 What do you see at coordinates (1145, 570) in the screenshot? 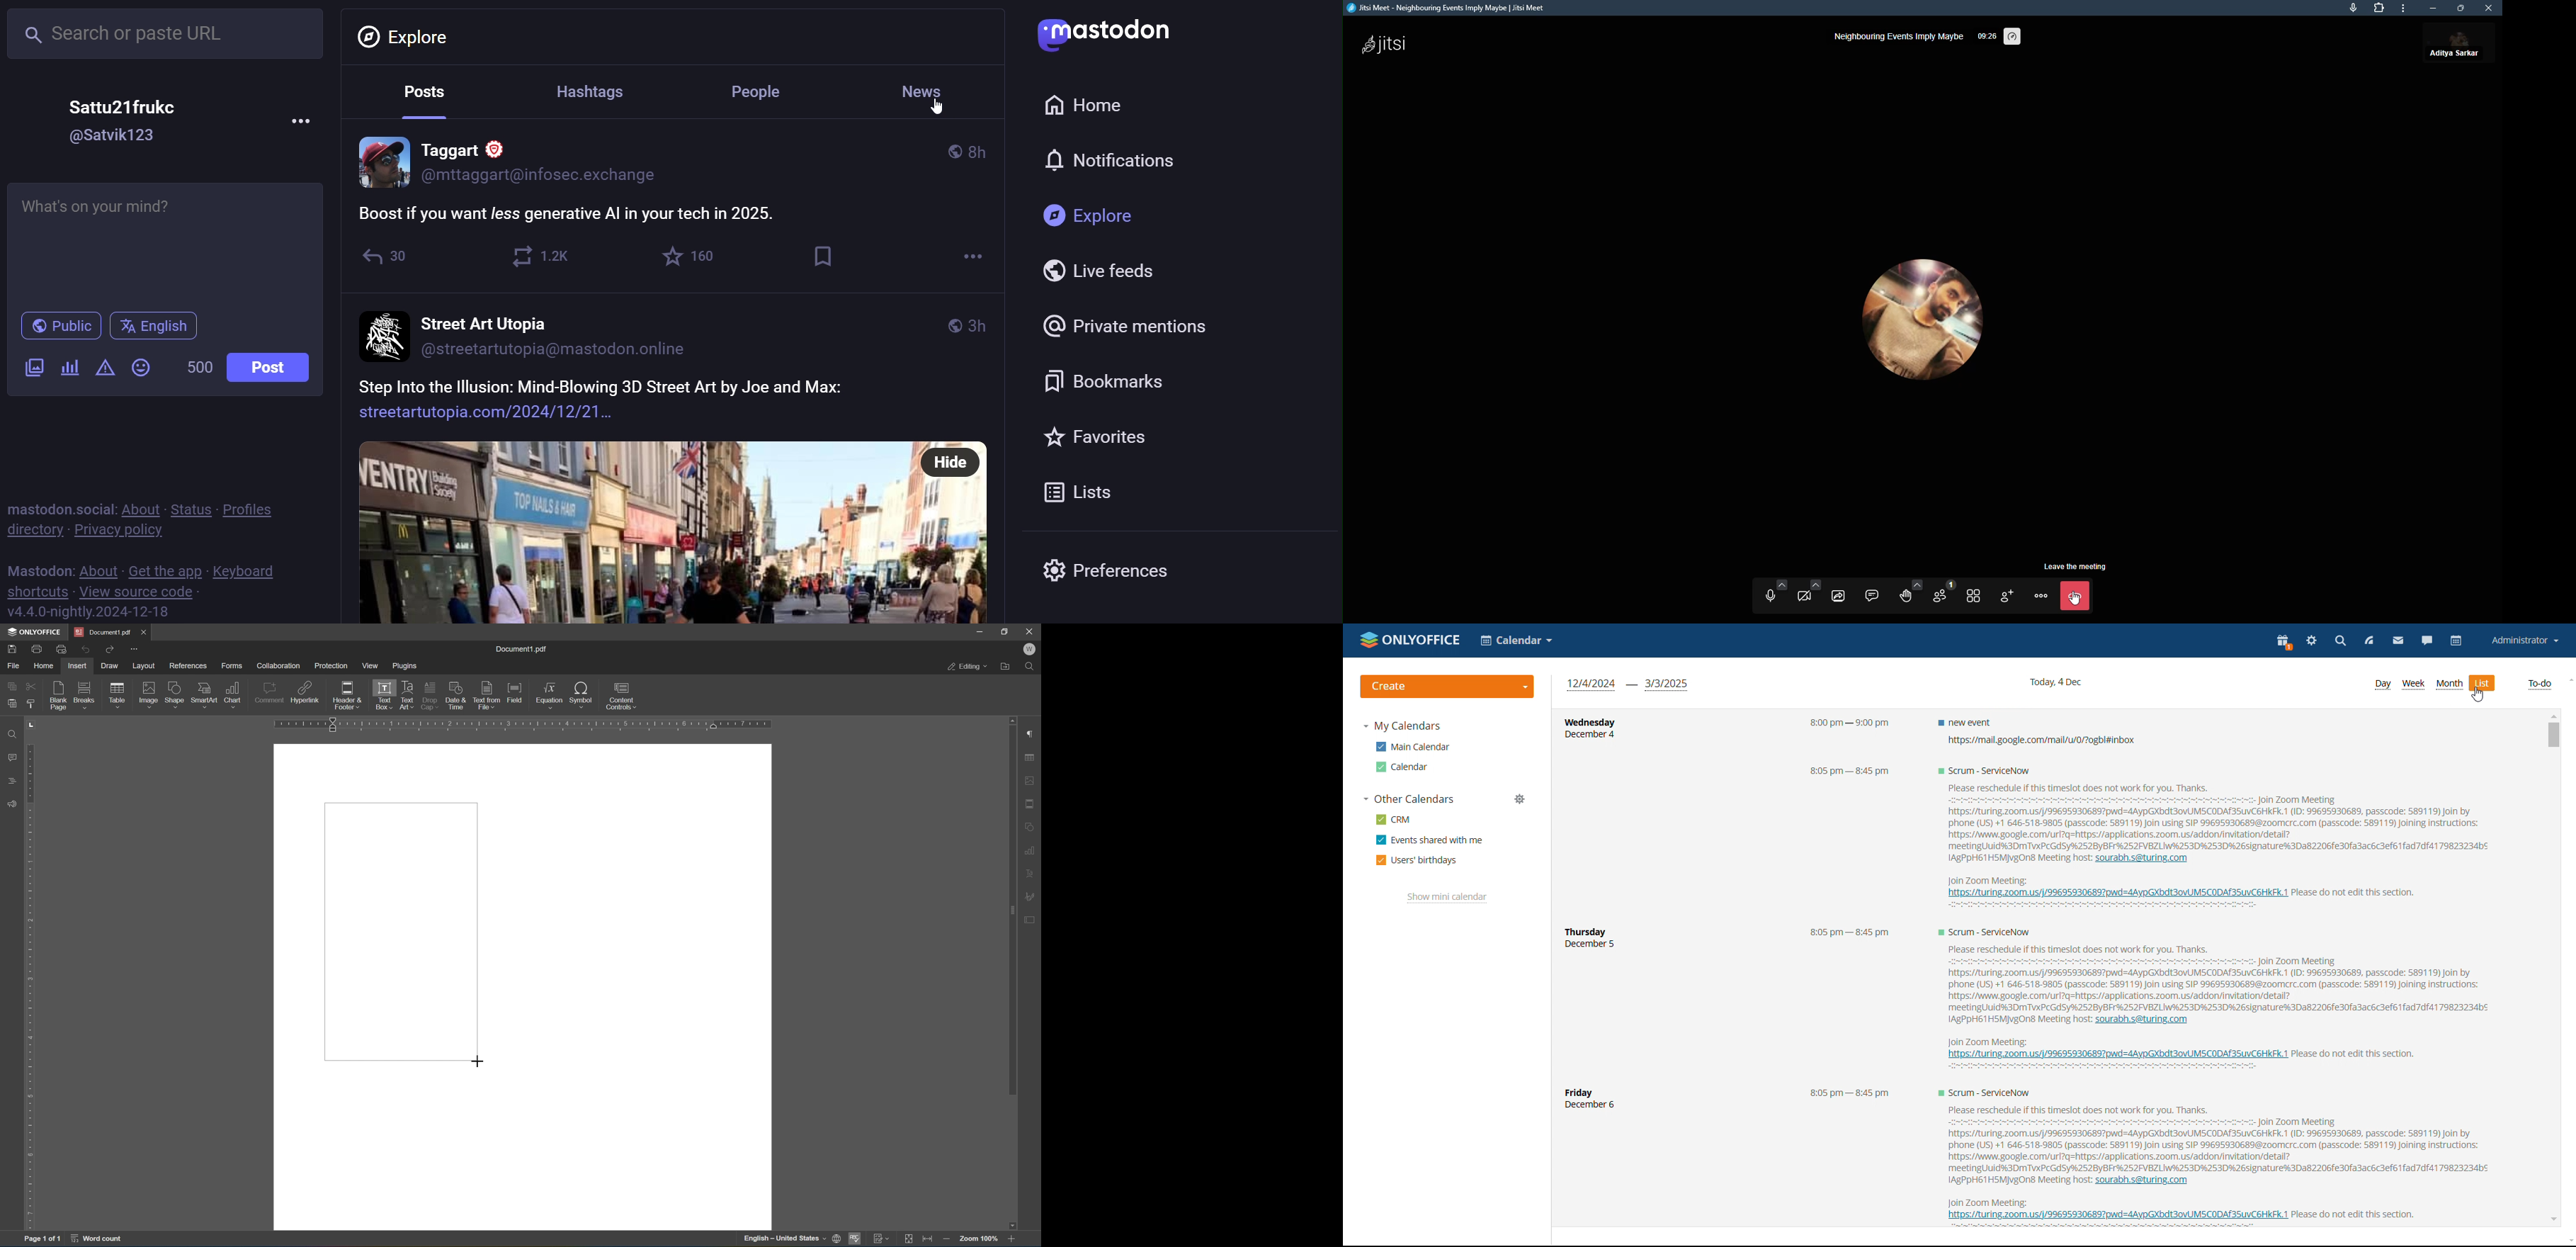
I see `preferences` at bounding box center [1145, 570].